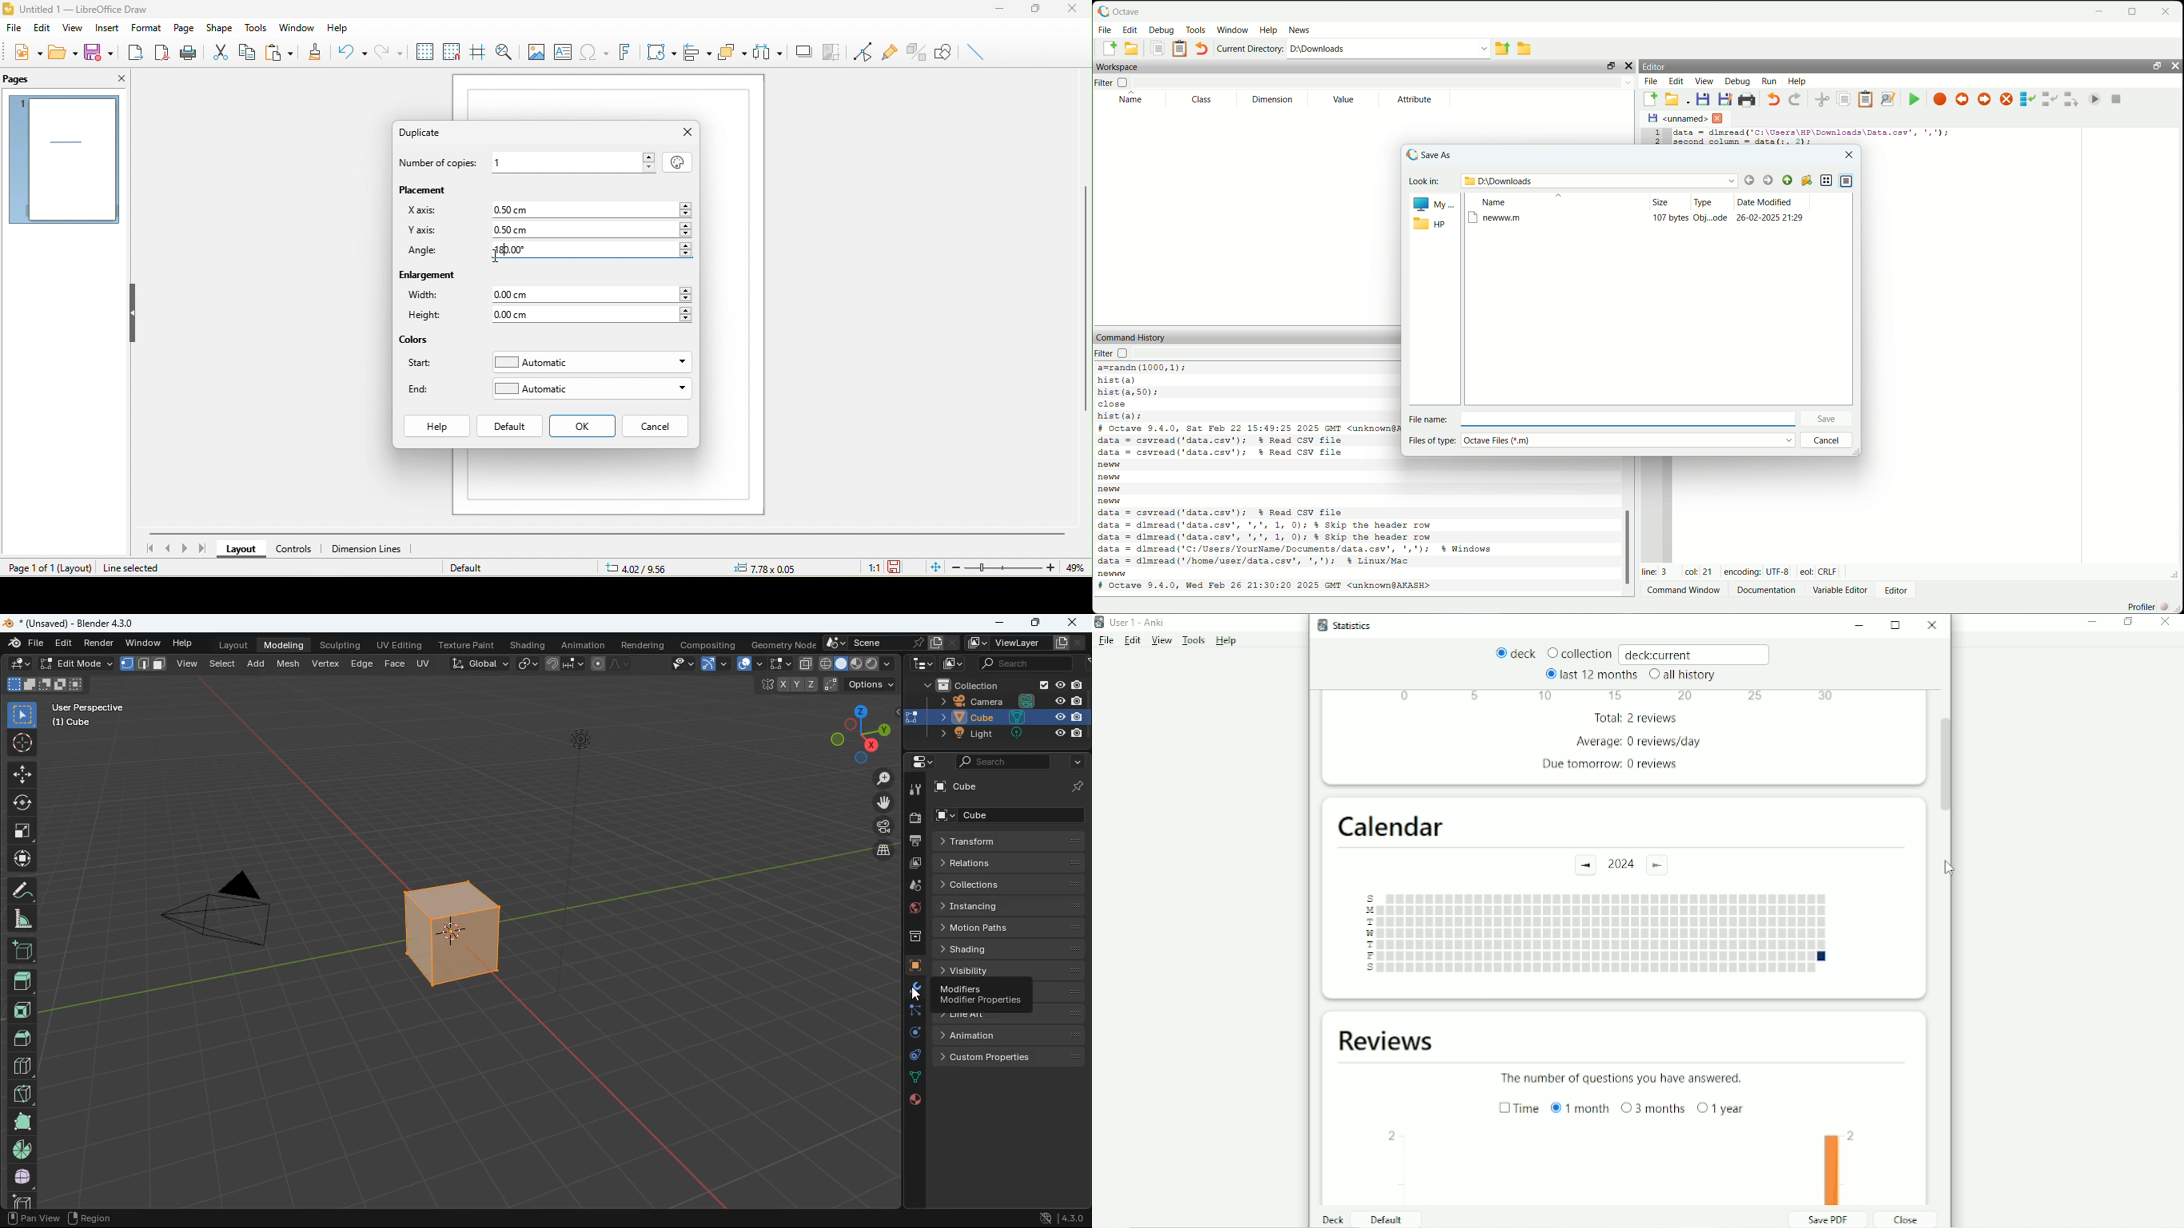 The height and width of the screenshot is (1232, 2184). What do you see at coordinates (297, 26) in the screenshot?
I see `window` at bounding box center [297, 26].